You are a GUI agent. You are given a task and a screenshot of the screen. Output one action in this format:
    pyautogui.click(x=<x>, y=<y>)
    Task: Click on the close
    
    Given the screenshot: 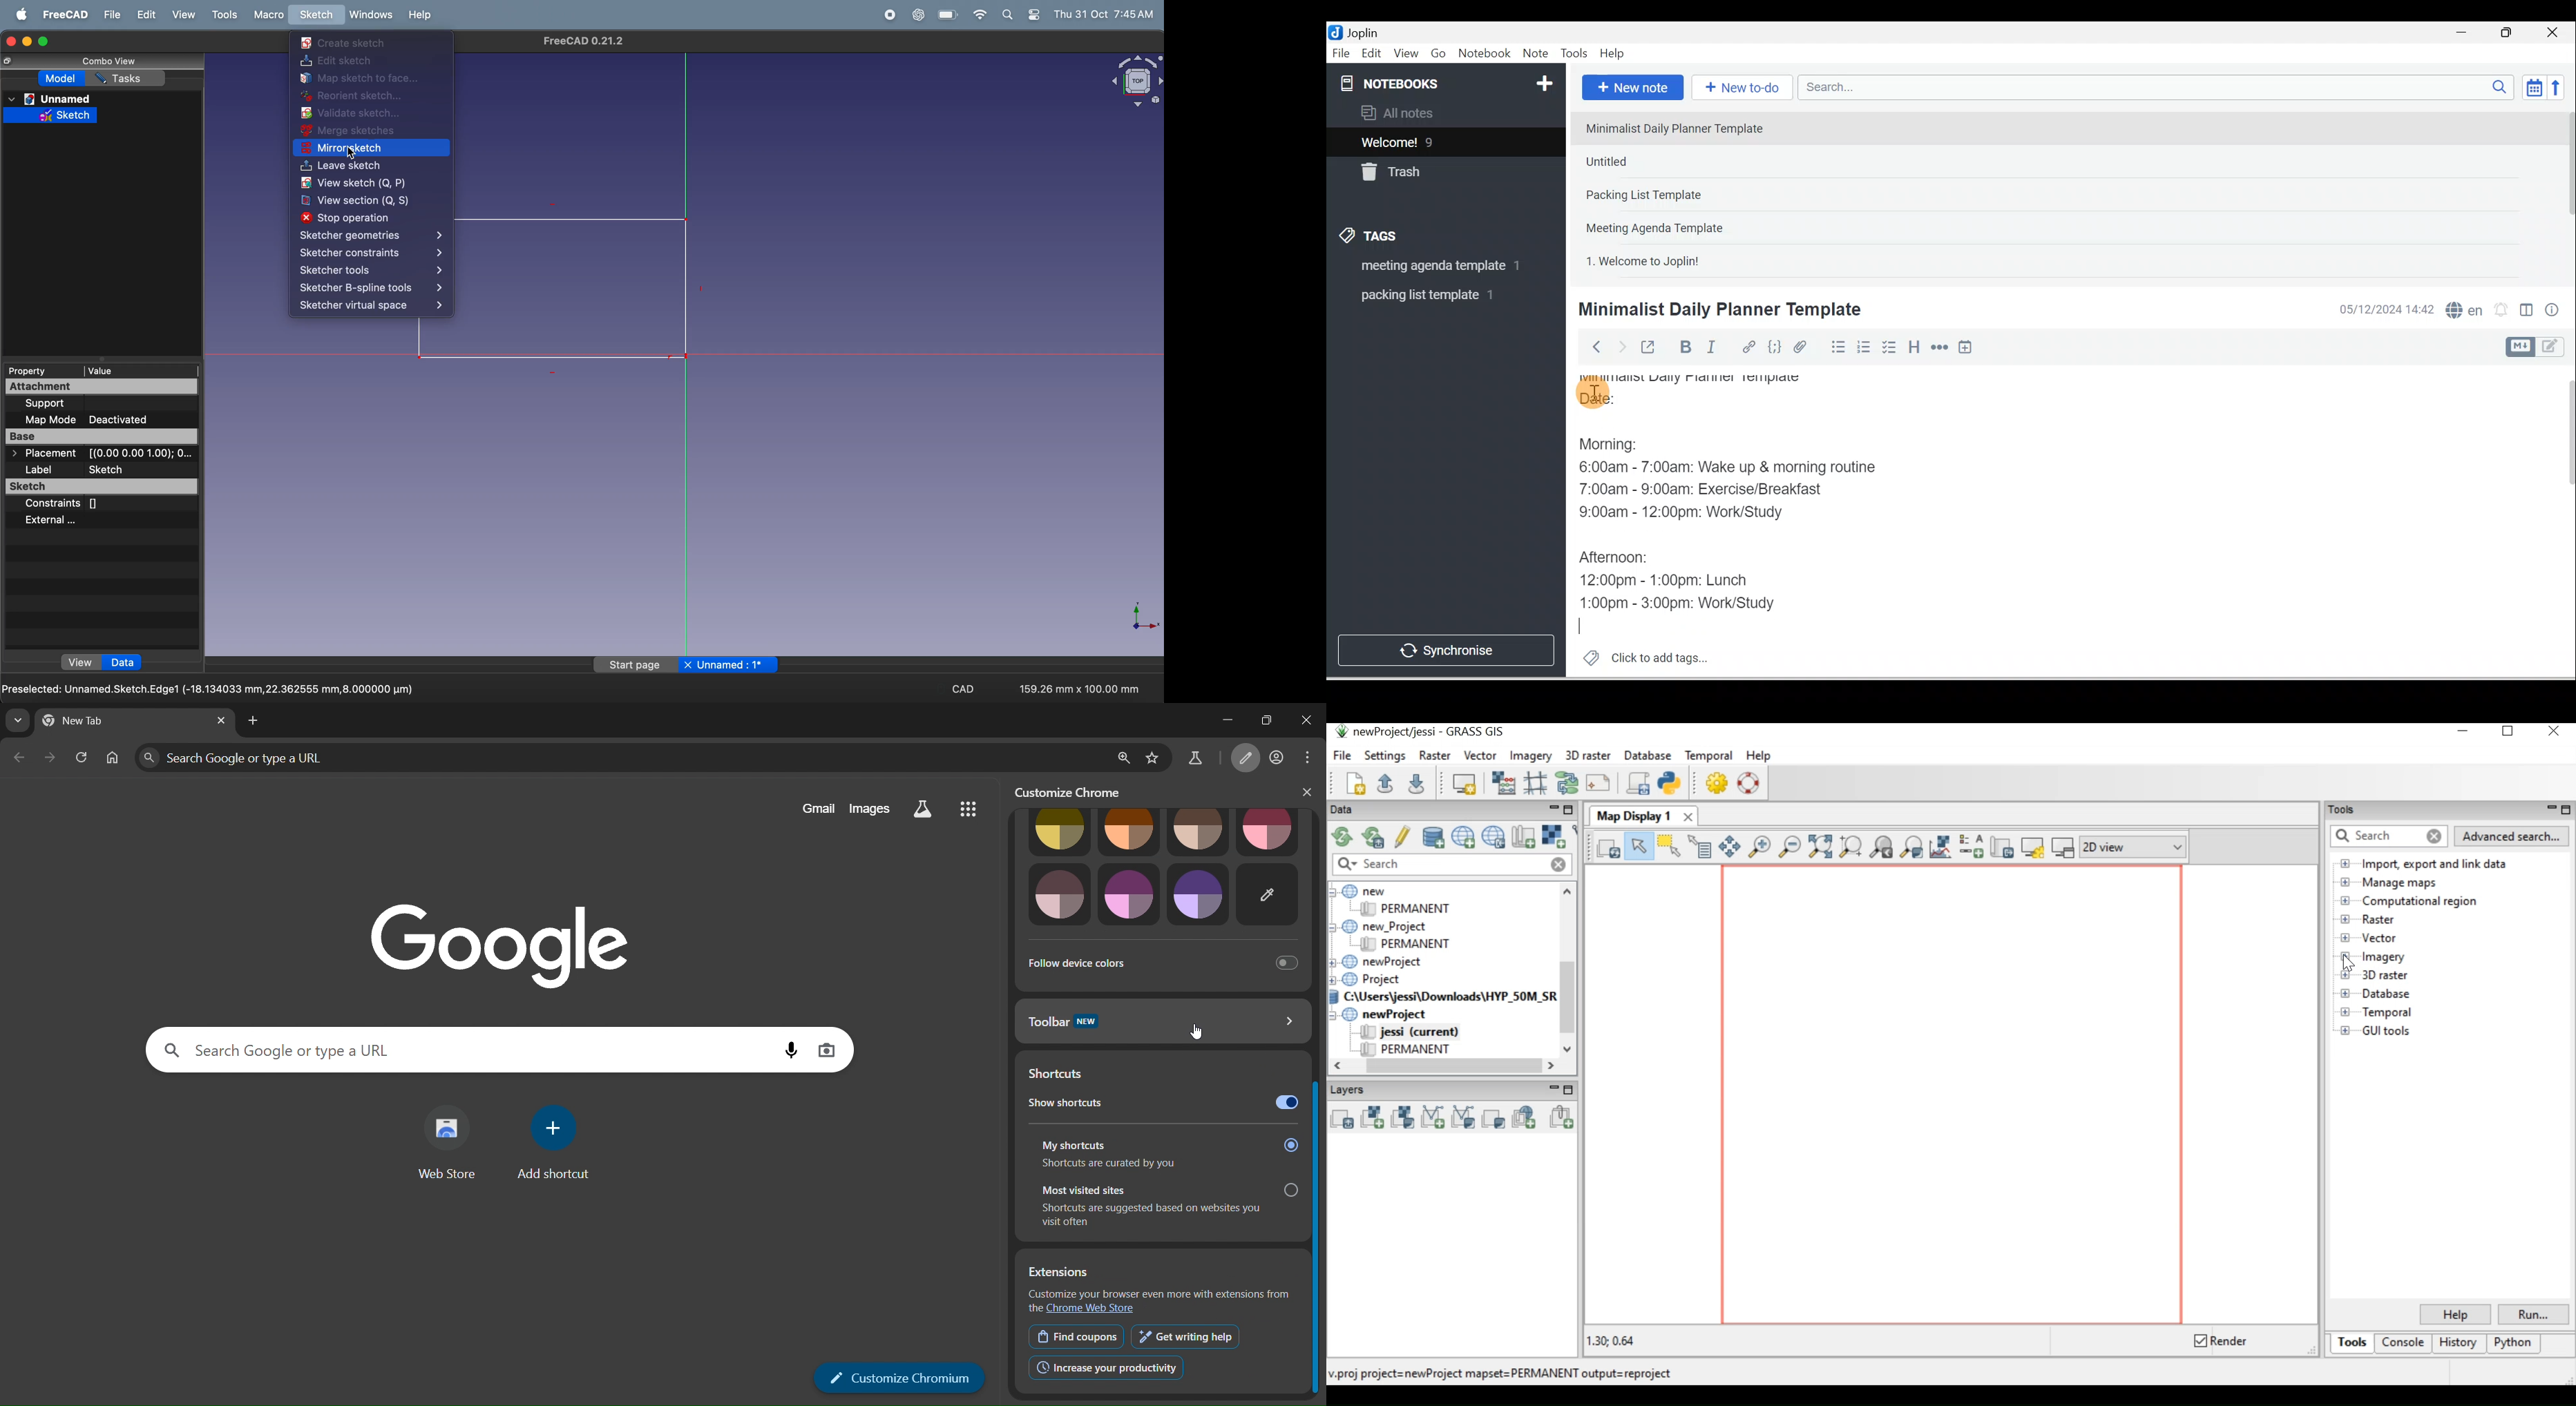 What is the action you would take?
    pyautogui.click(x=1308, y=722)
    